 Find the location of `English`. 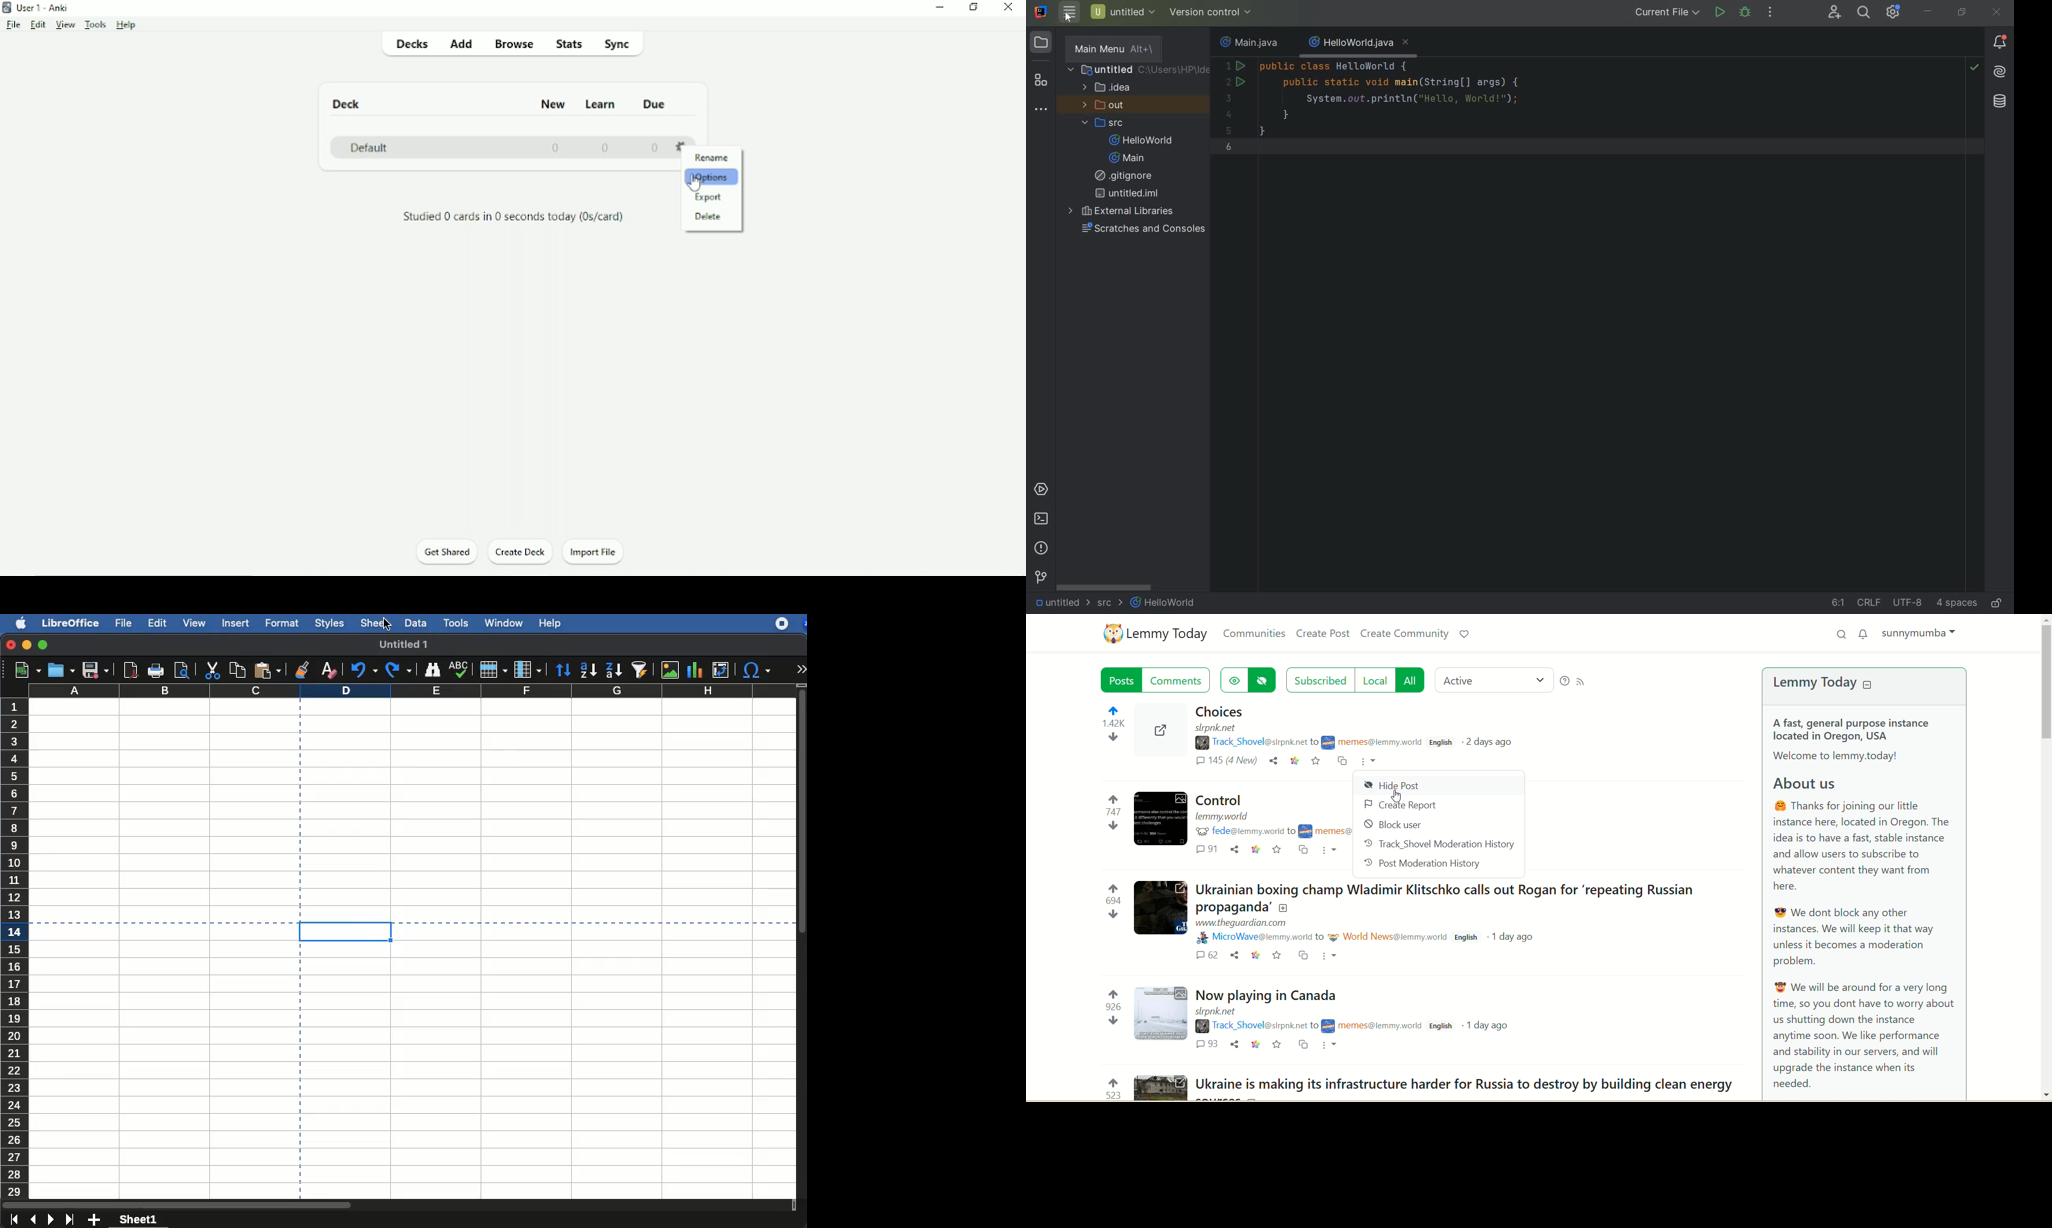

English is located at coordinates (1468, 938).